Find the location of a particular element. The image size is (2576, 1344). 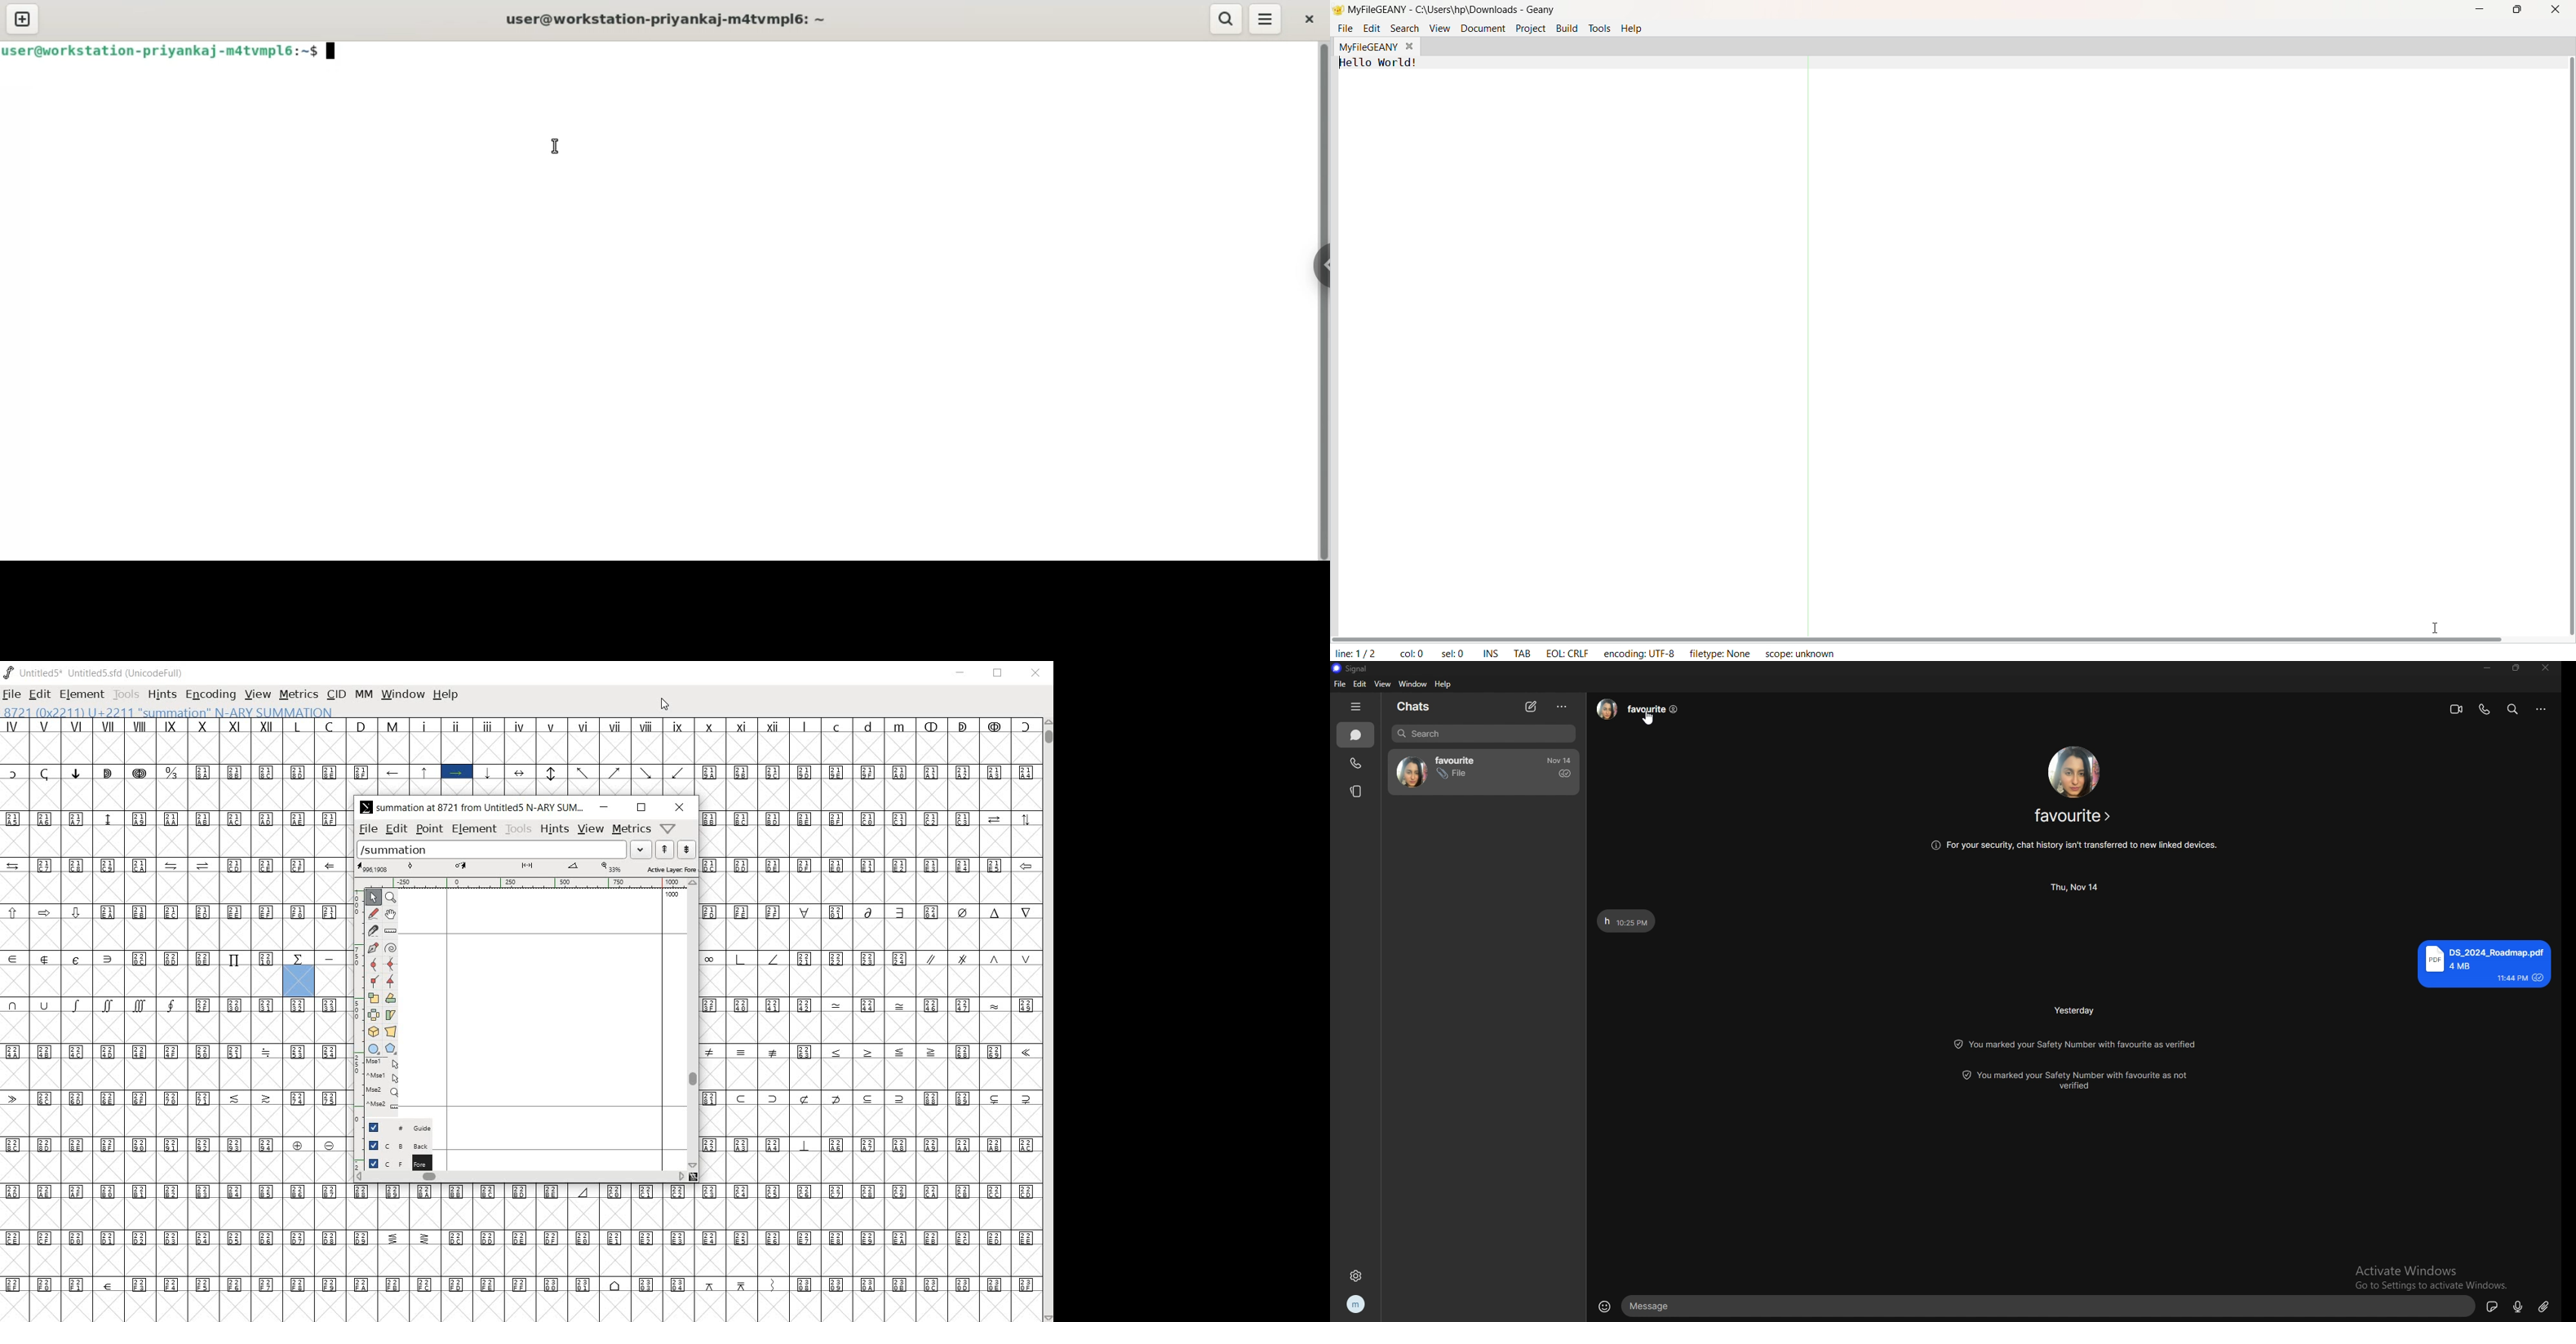

attachment is located at coordinates (2546, 1308).